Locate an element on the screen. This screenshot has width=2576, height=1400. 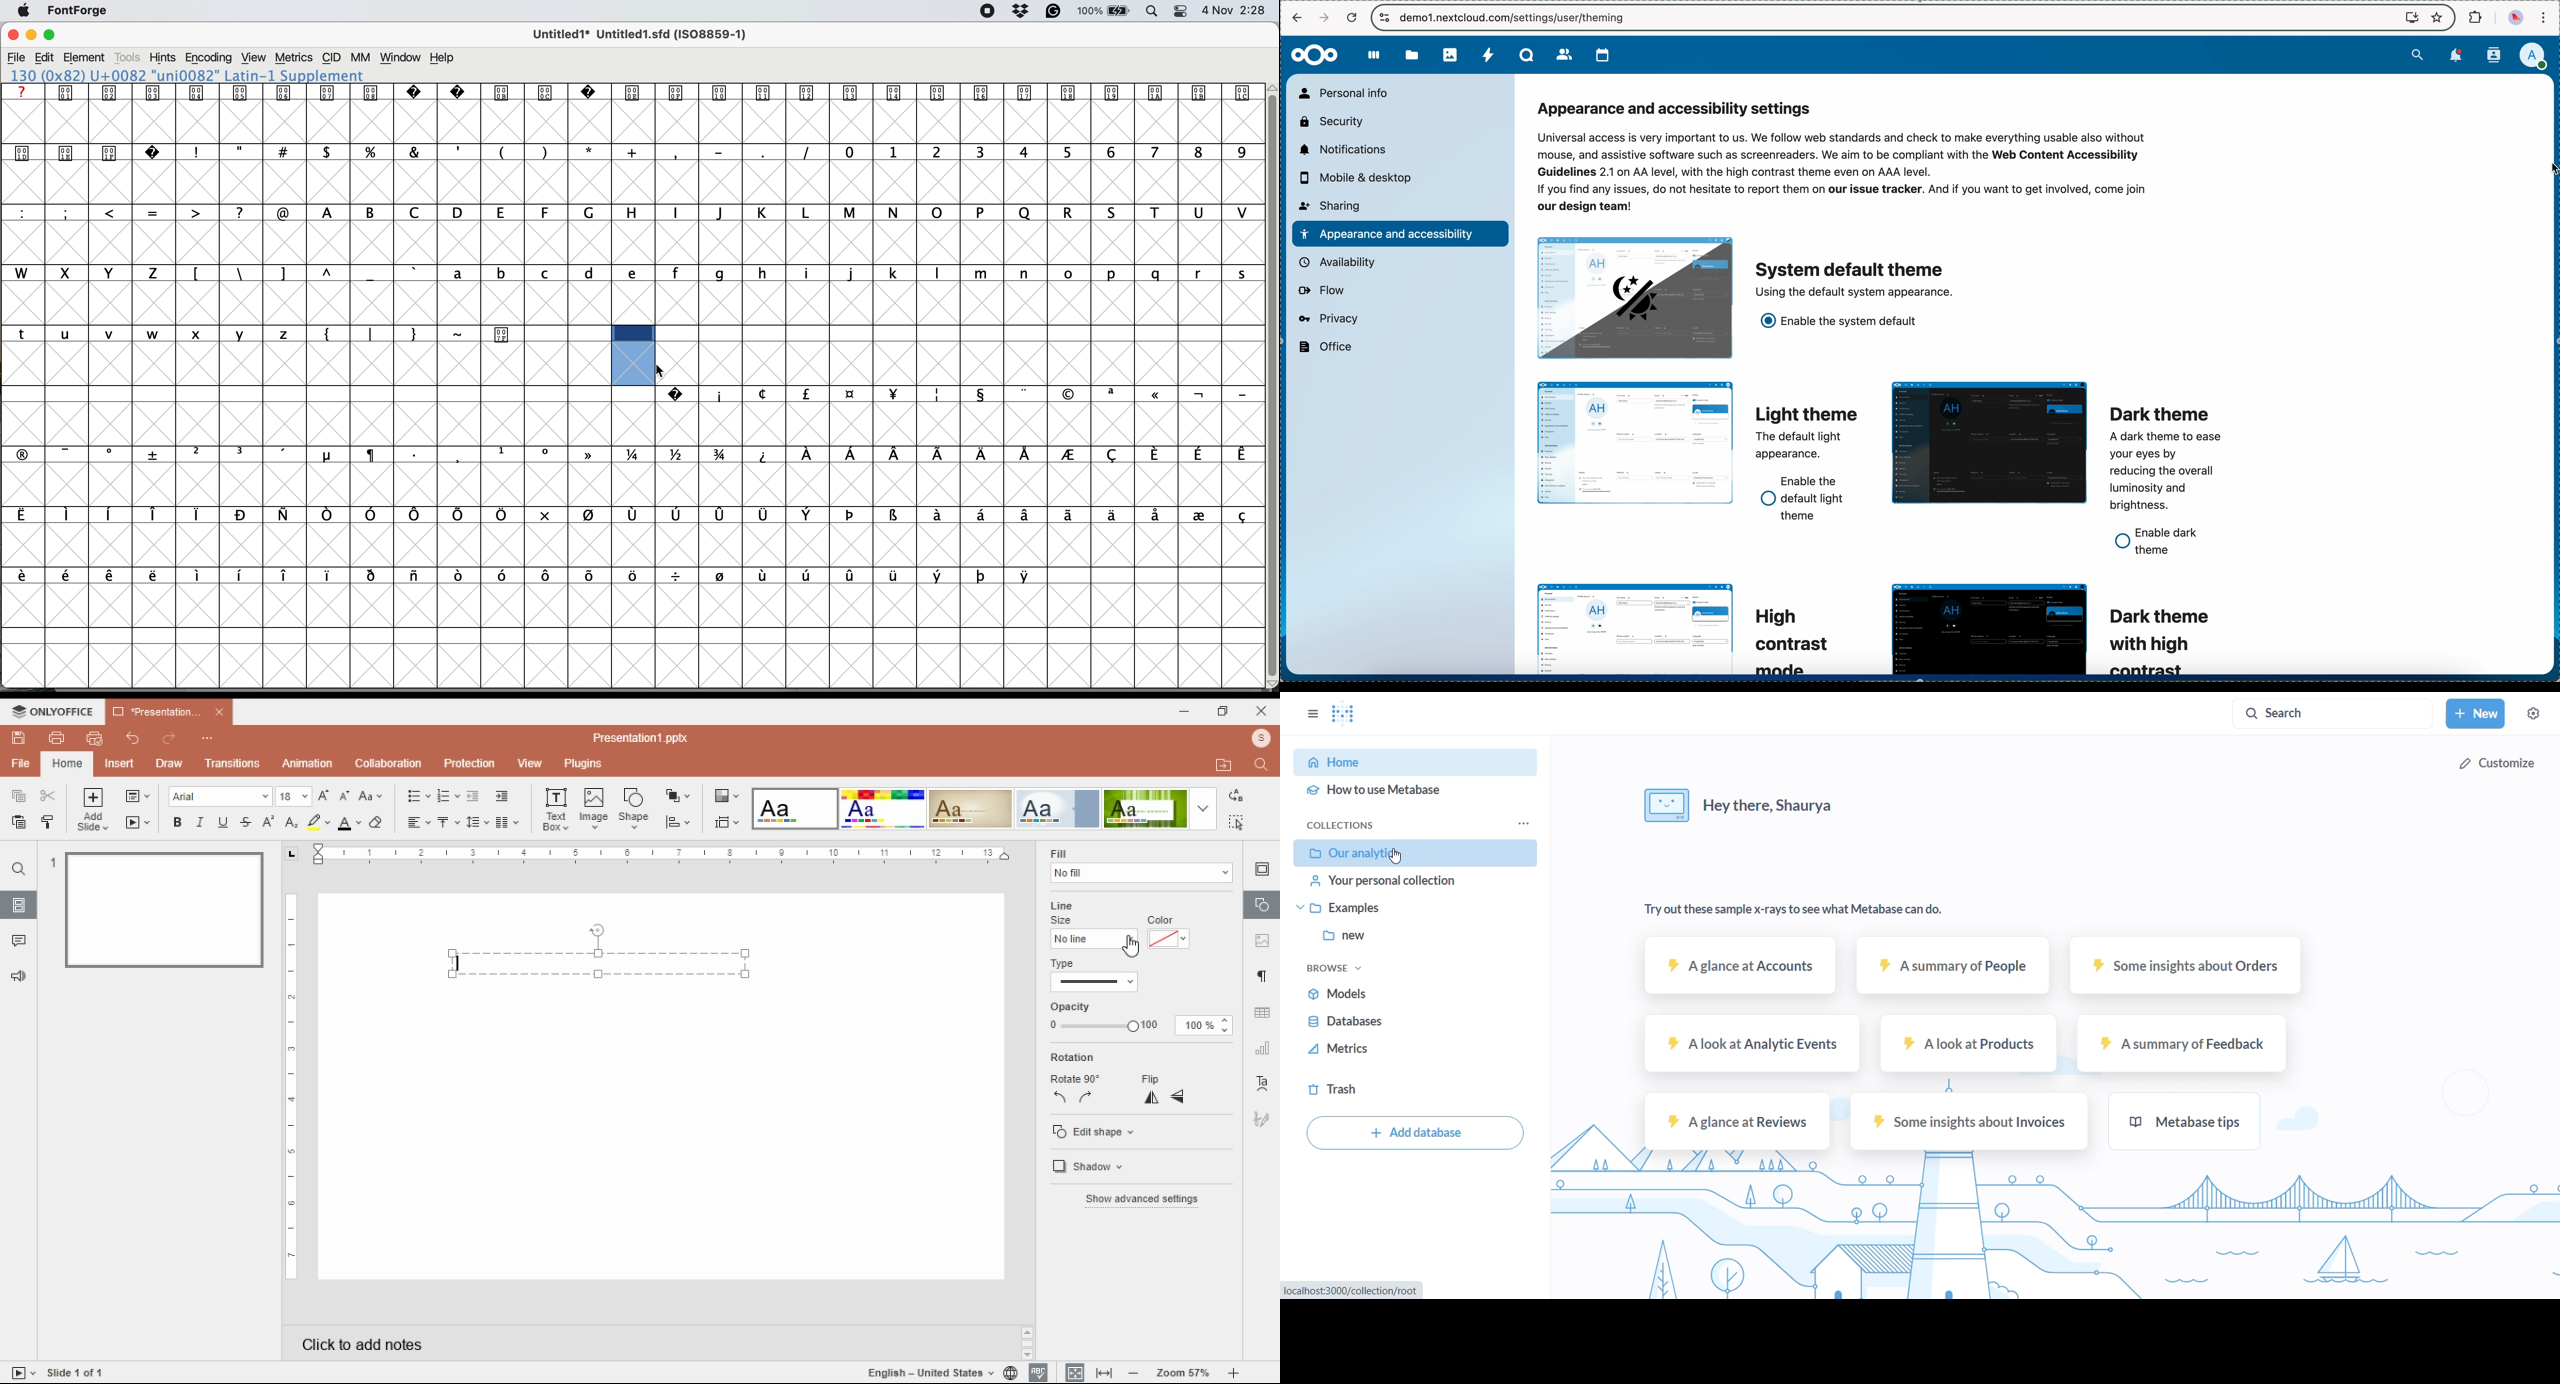
search is located at coordinates (2415, 56).